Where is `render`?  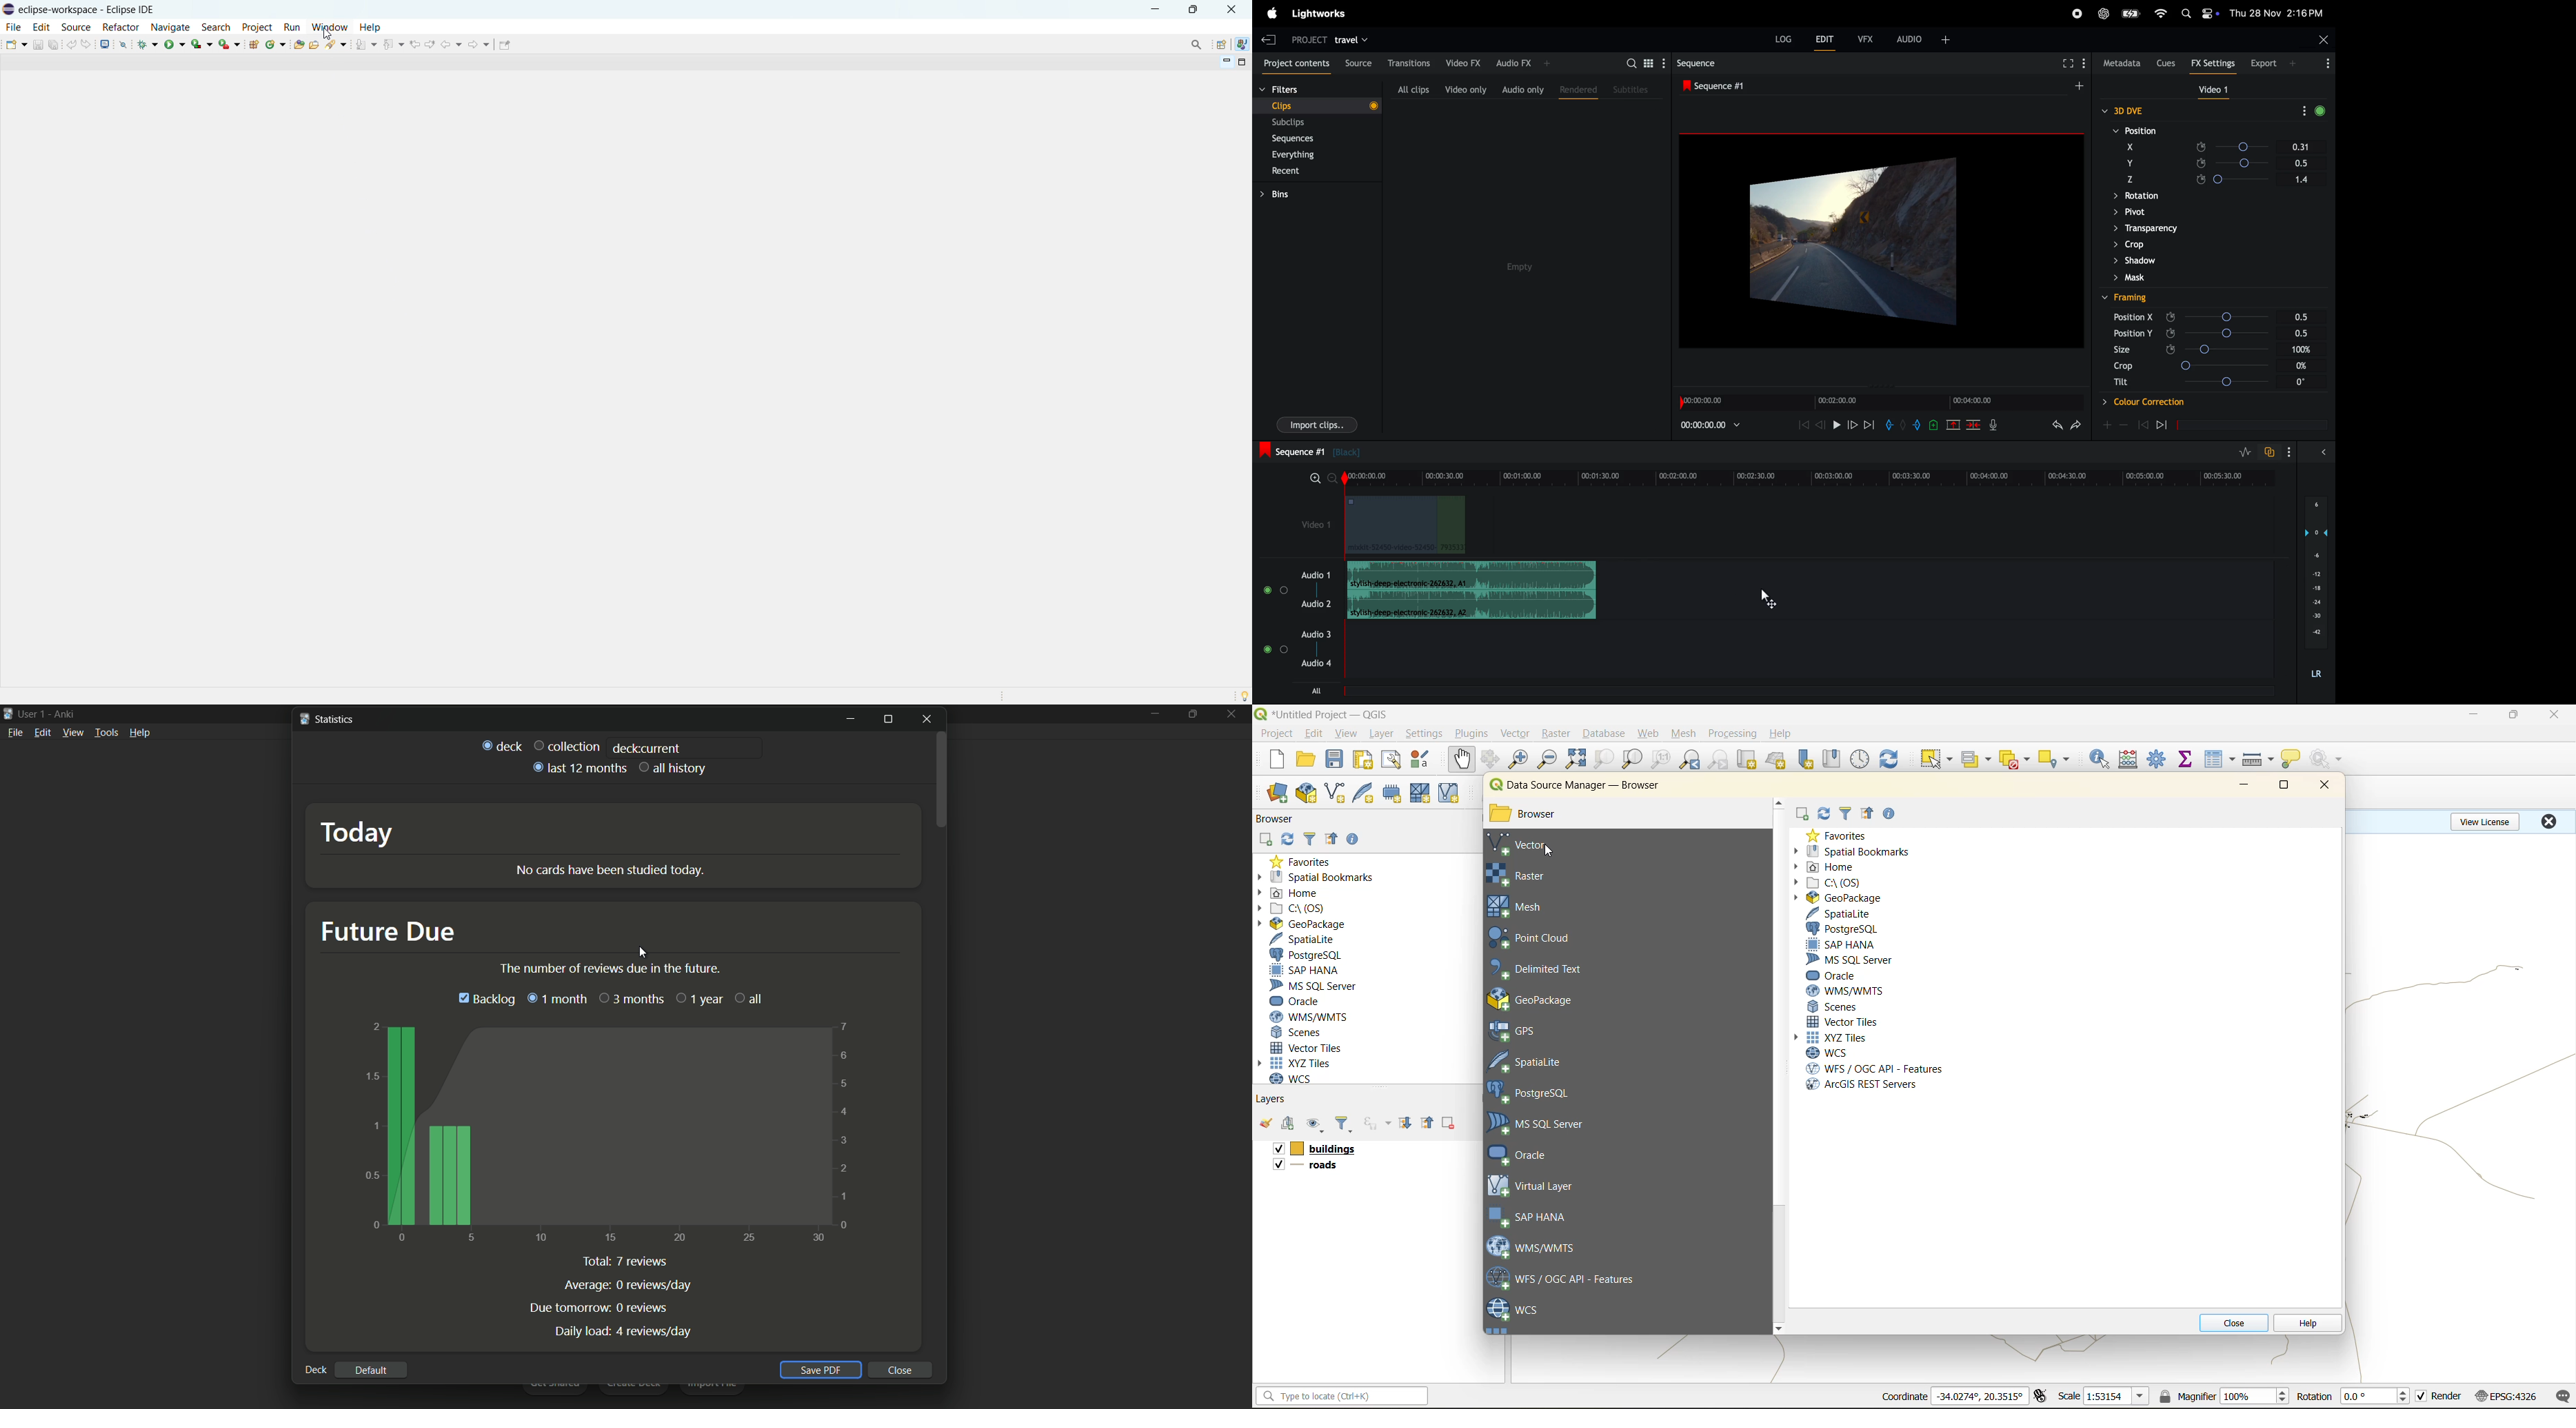
render is located at coordinates (2448, 1396).